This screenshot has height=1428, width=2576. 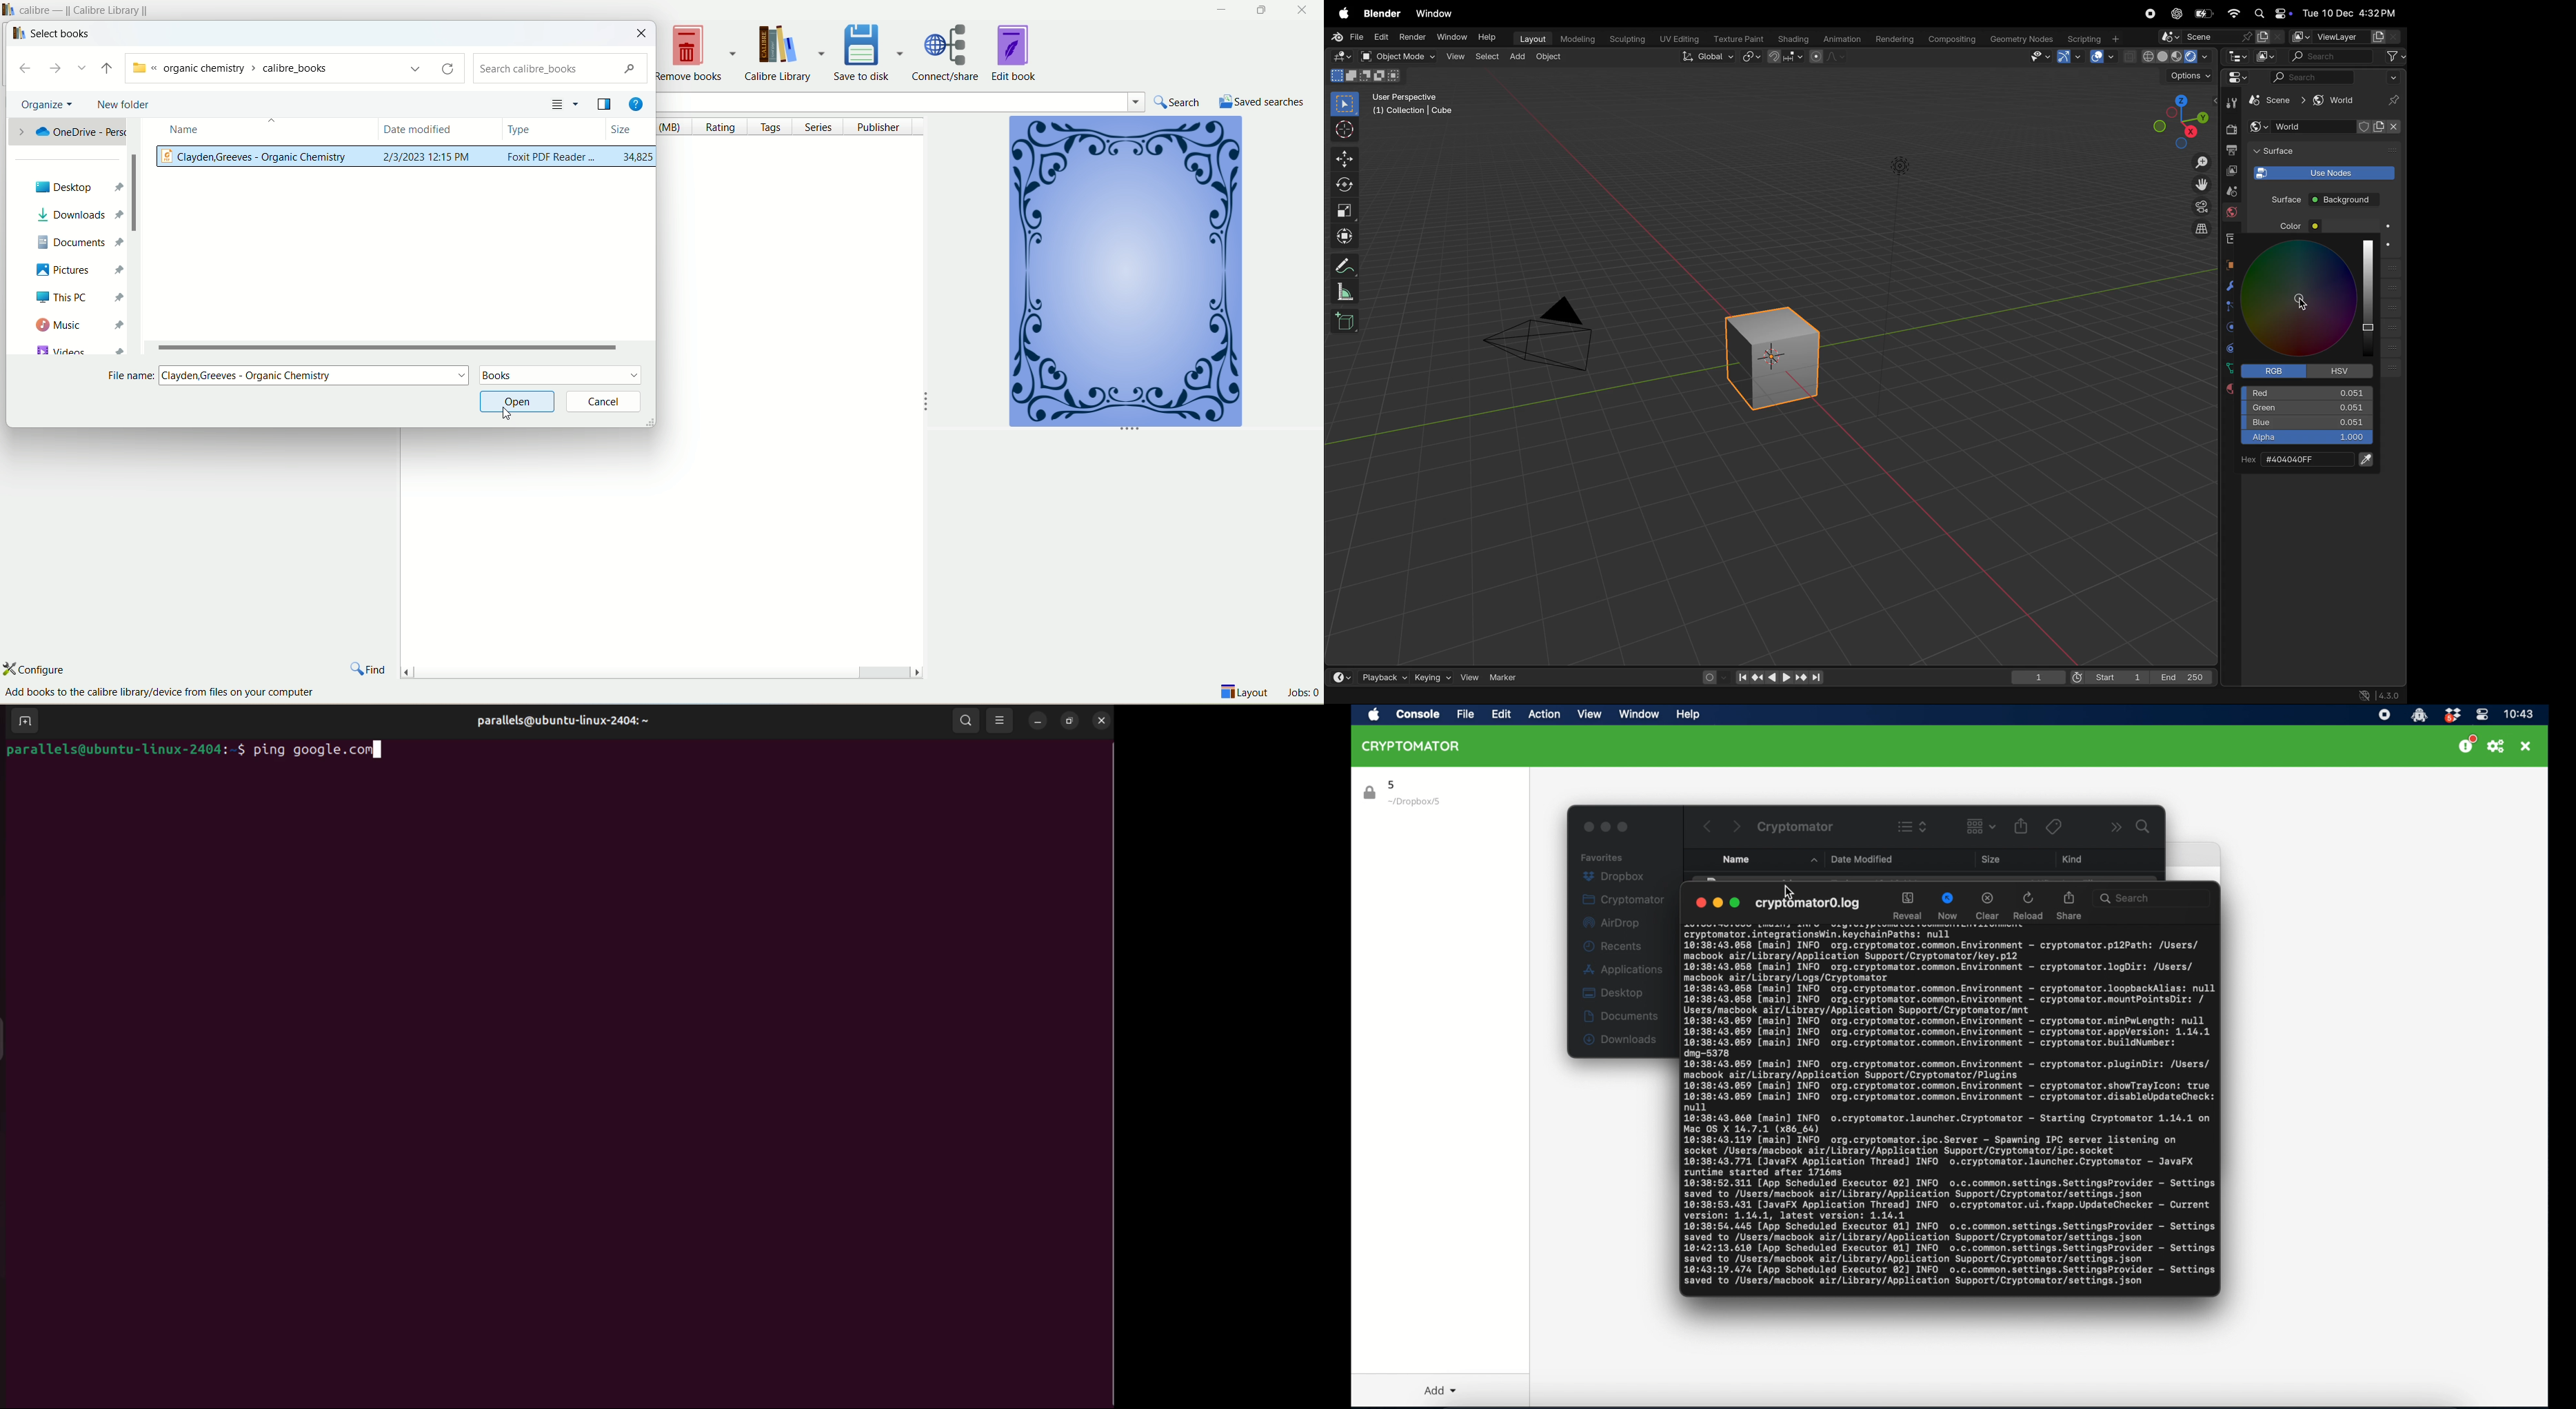 I want to click on view options, so click(x=999, y=720).